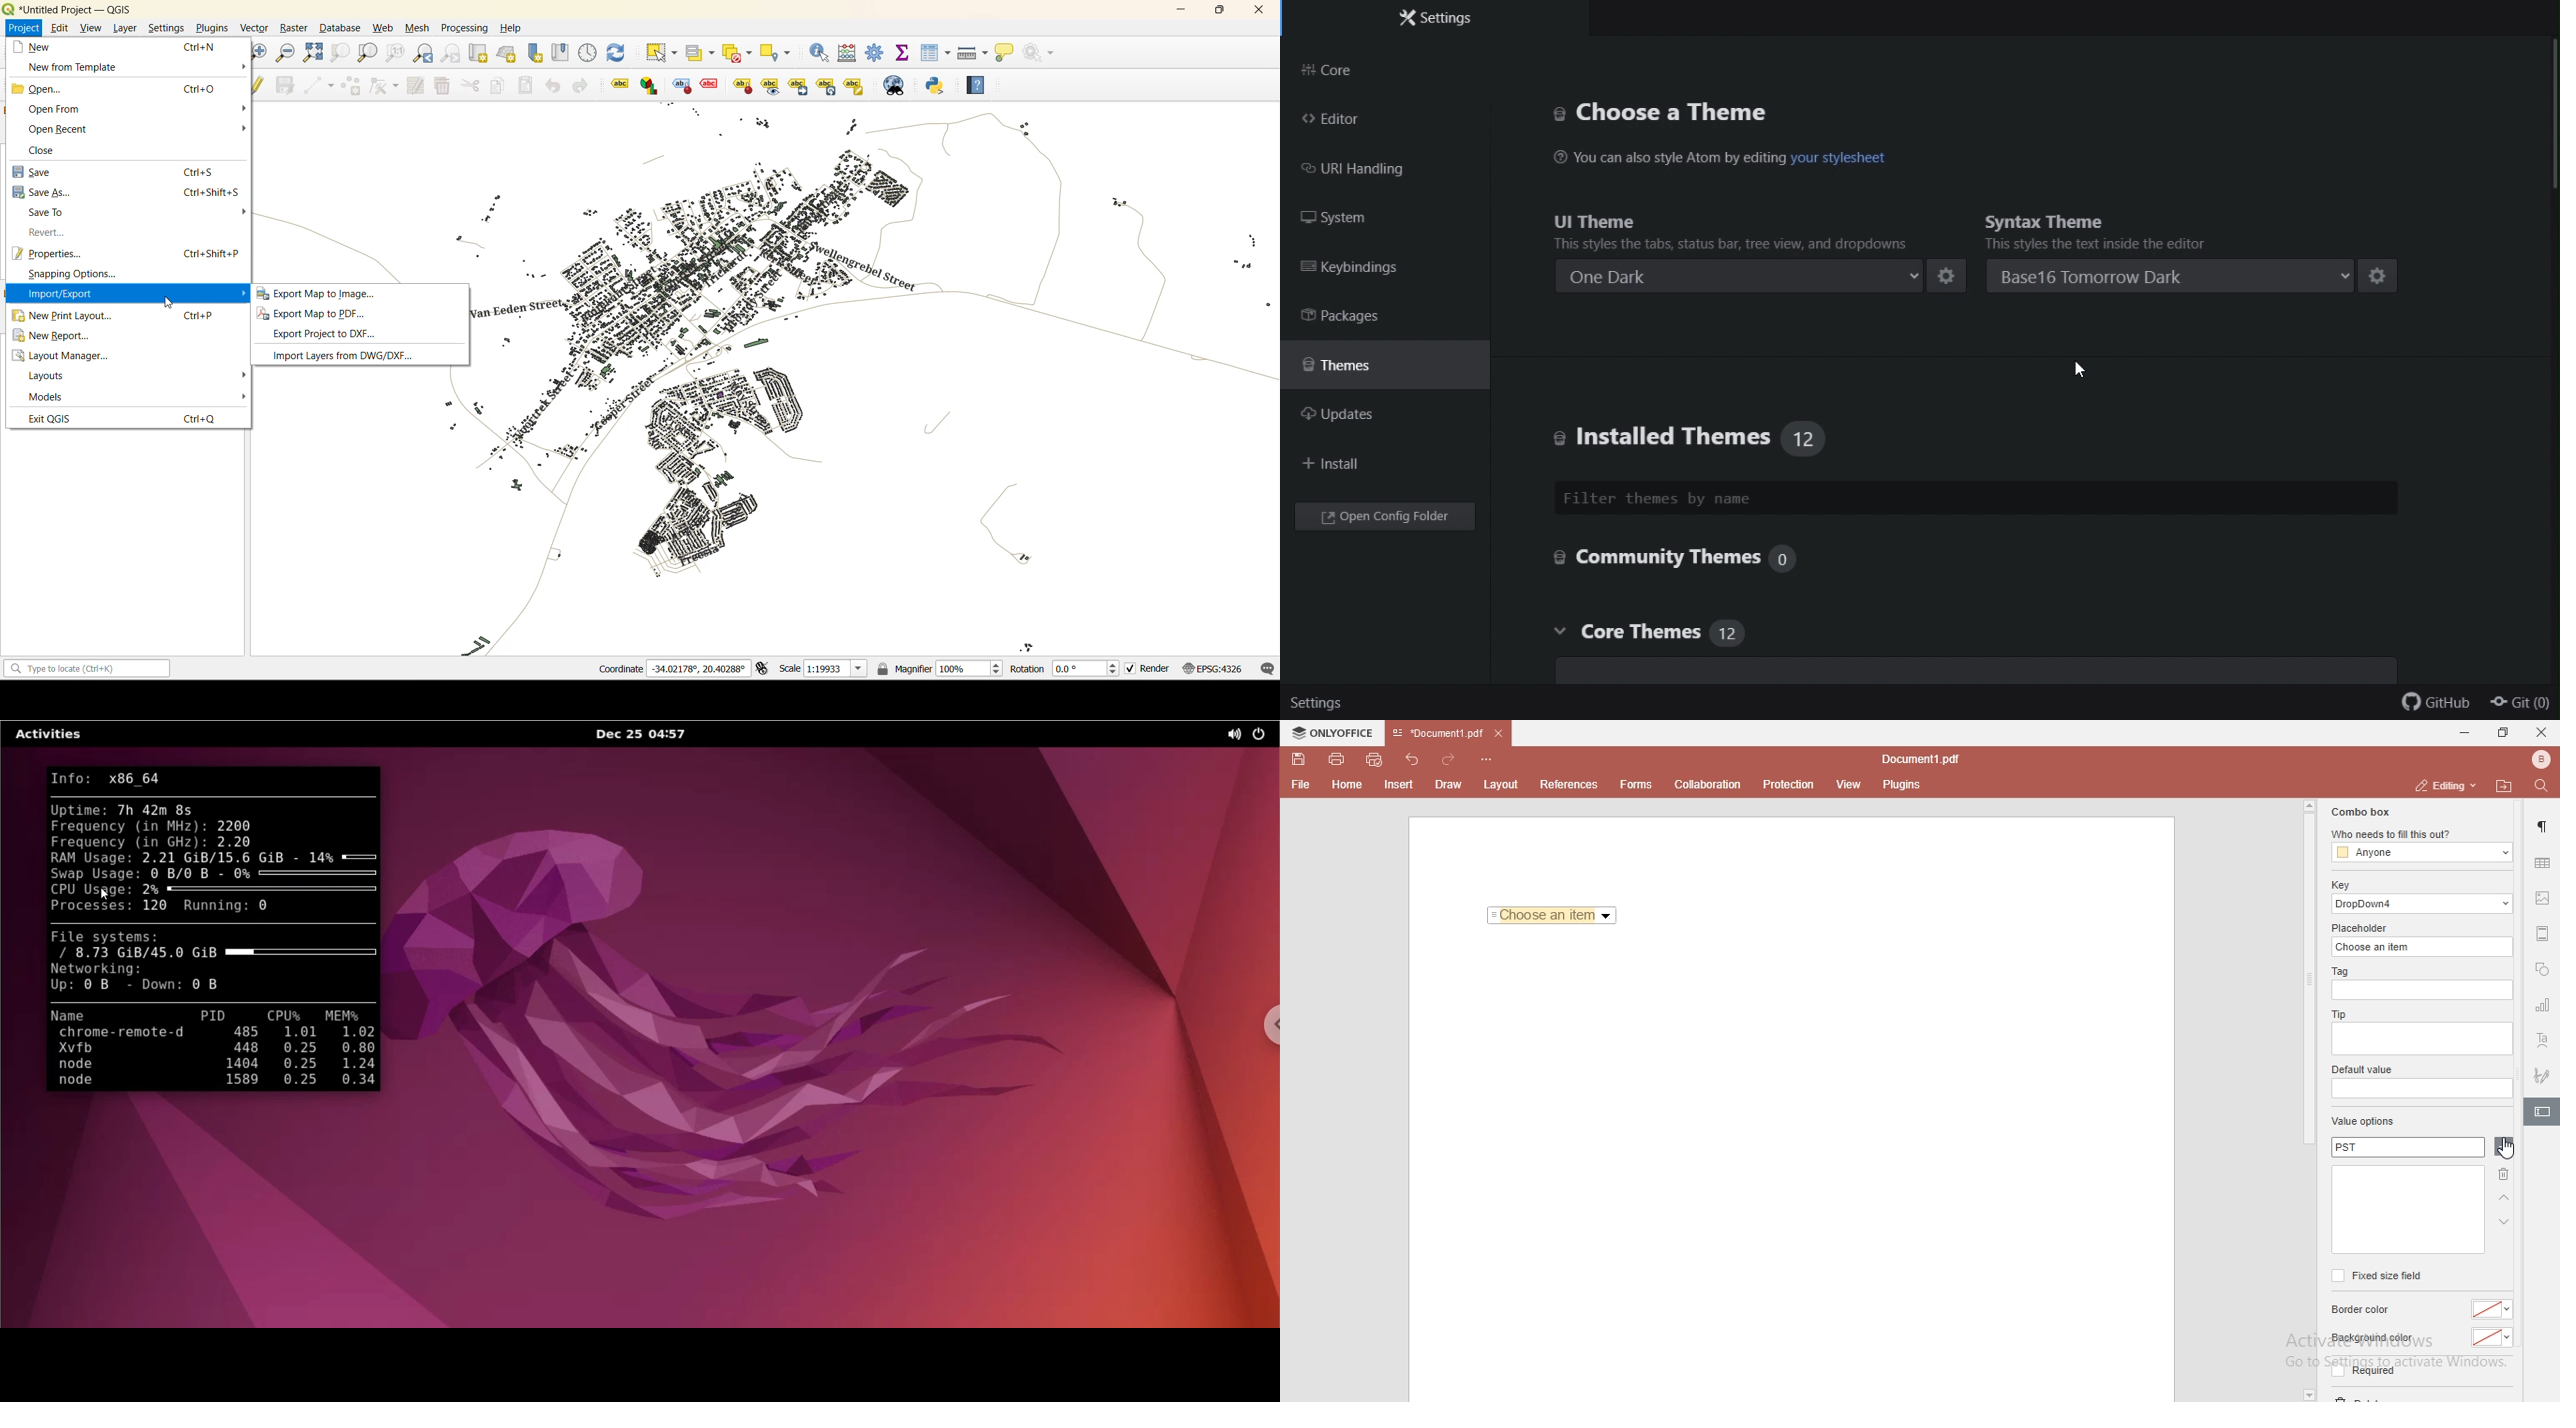  What do you see at coordinates (1434, 18) in the screenshot?
I see `Settings` at bounding box center [1434, 18].